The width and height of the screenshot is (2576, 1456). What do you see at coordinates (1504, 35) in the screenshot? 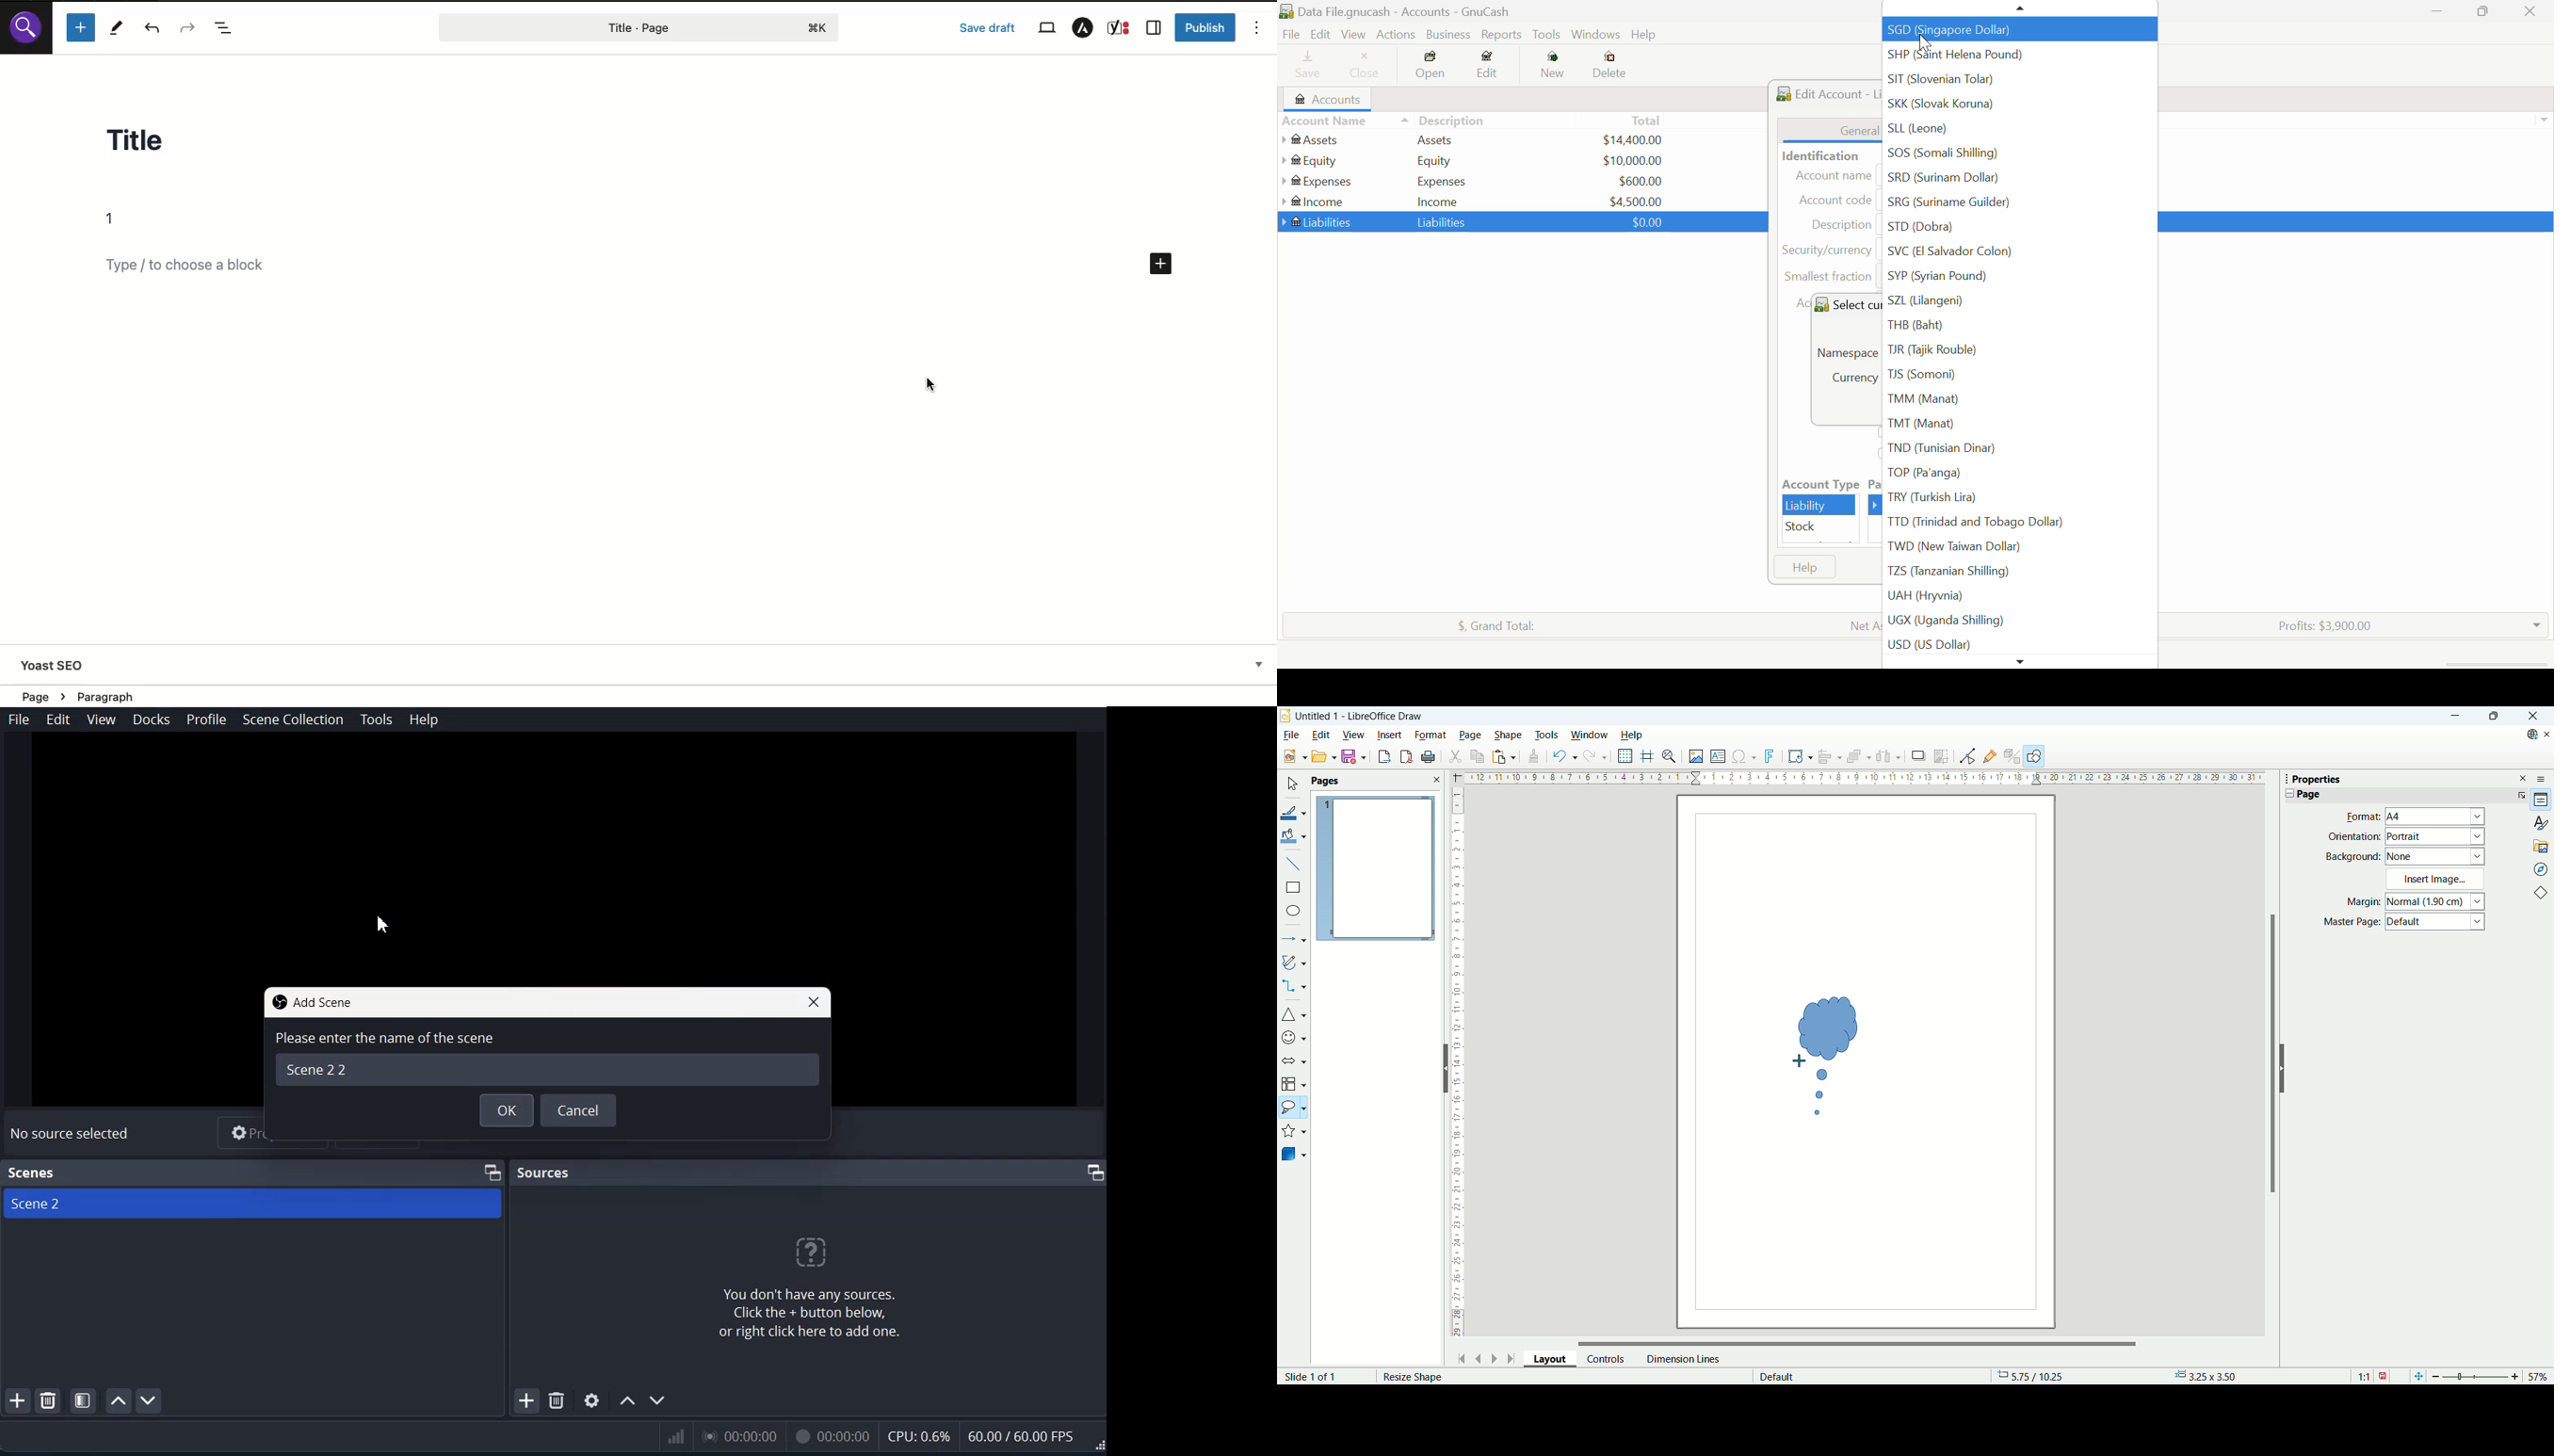
I see `Reports` at bounding box center [1504, 35].